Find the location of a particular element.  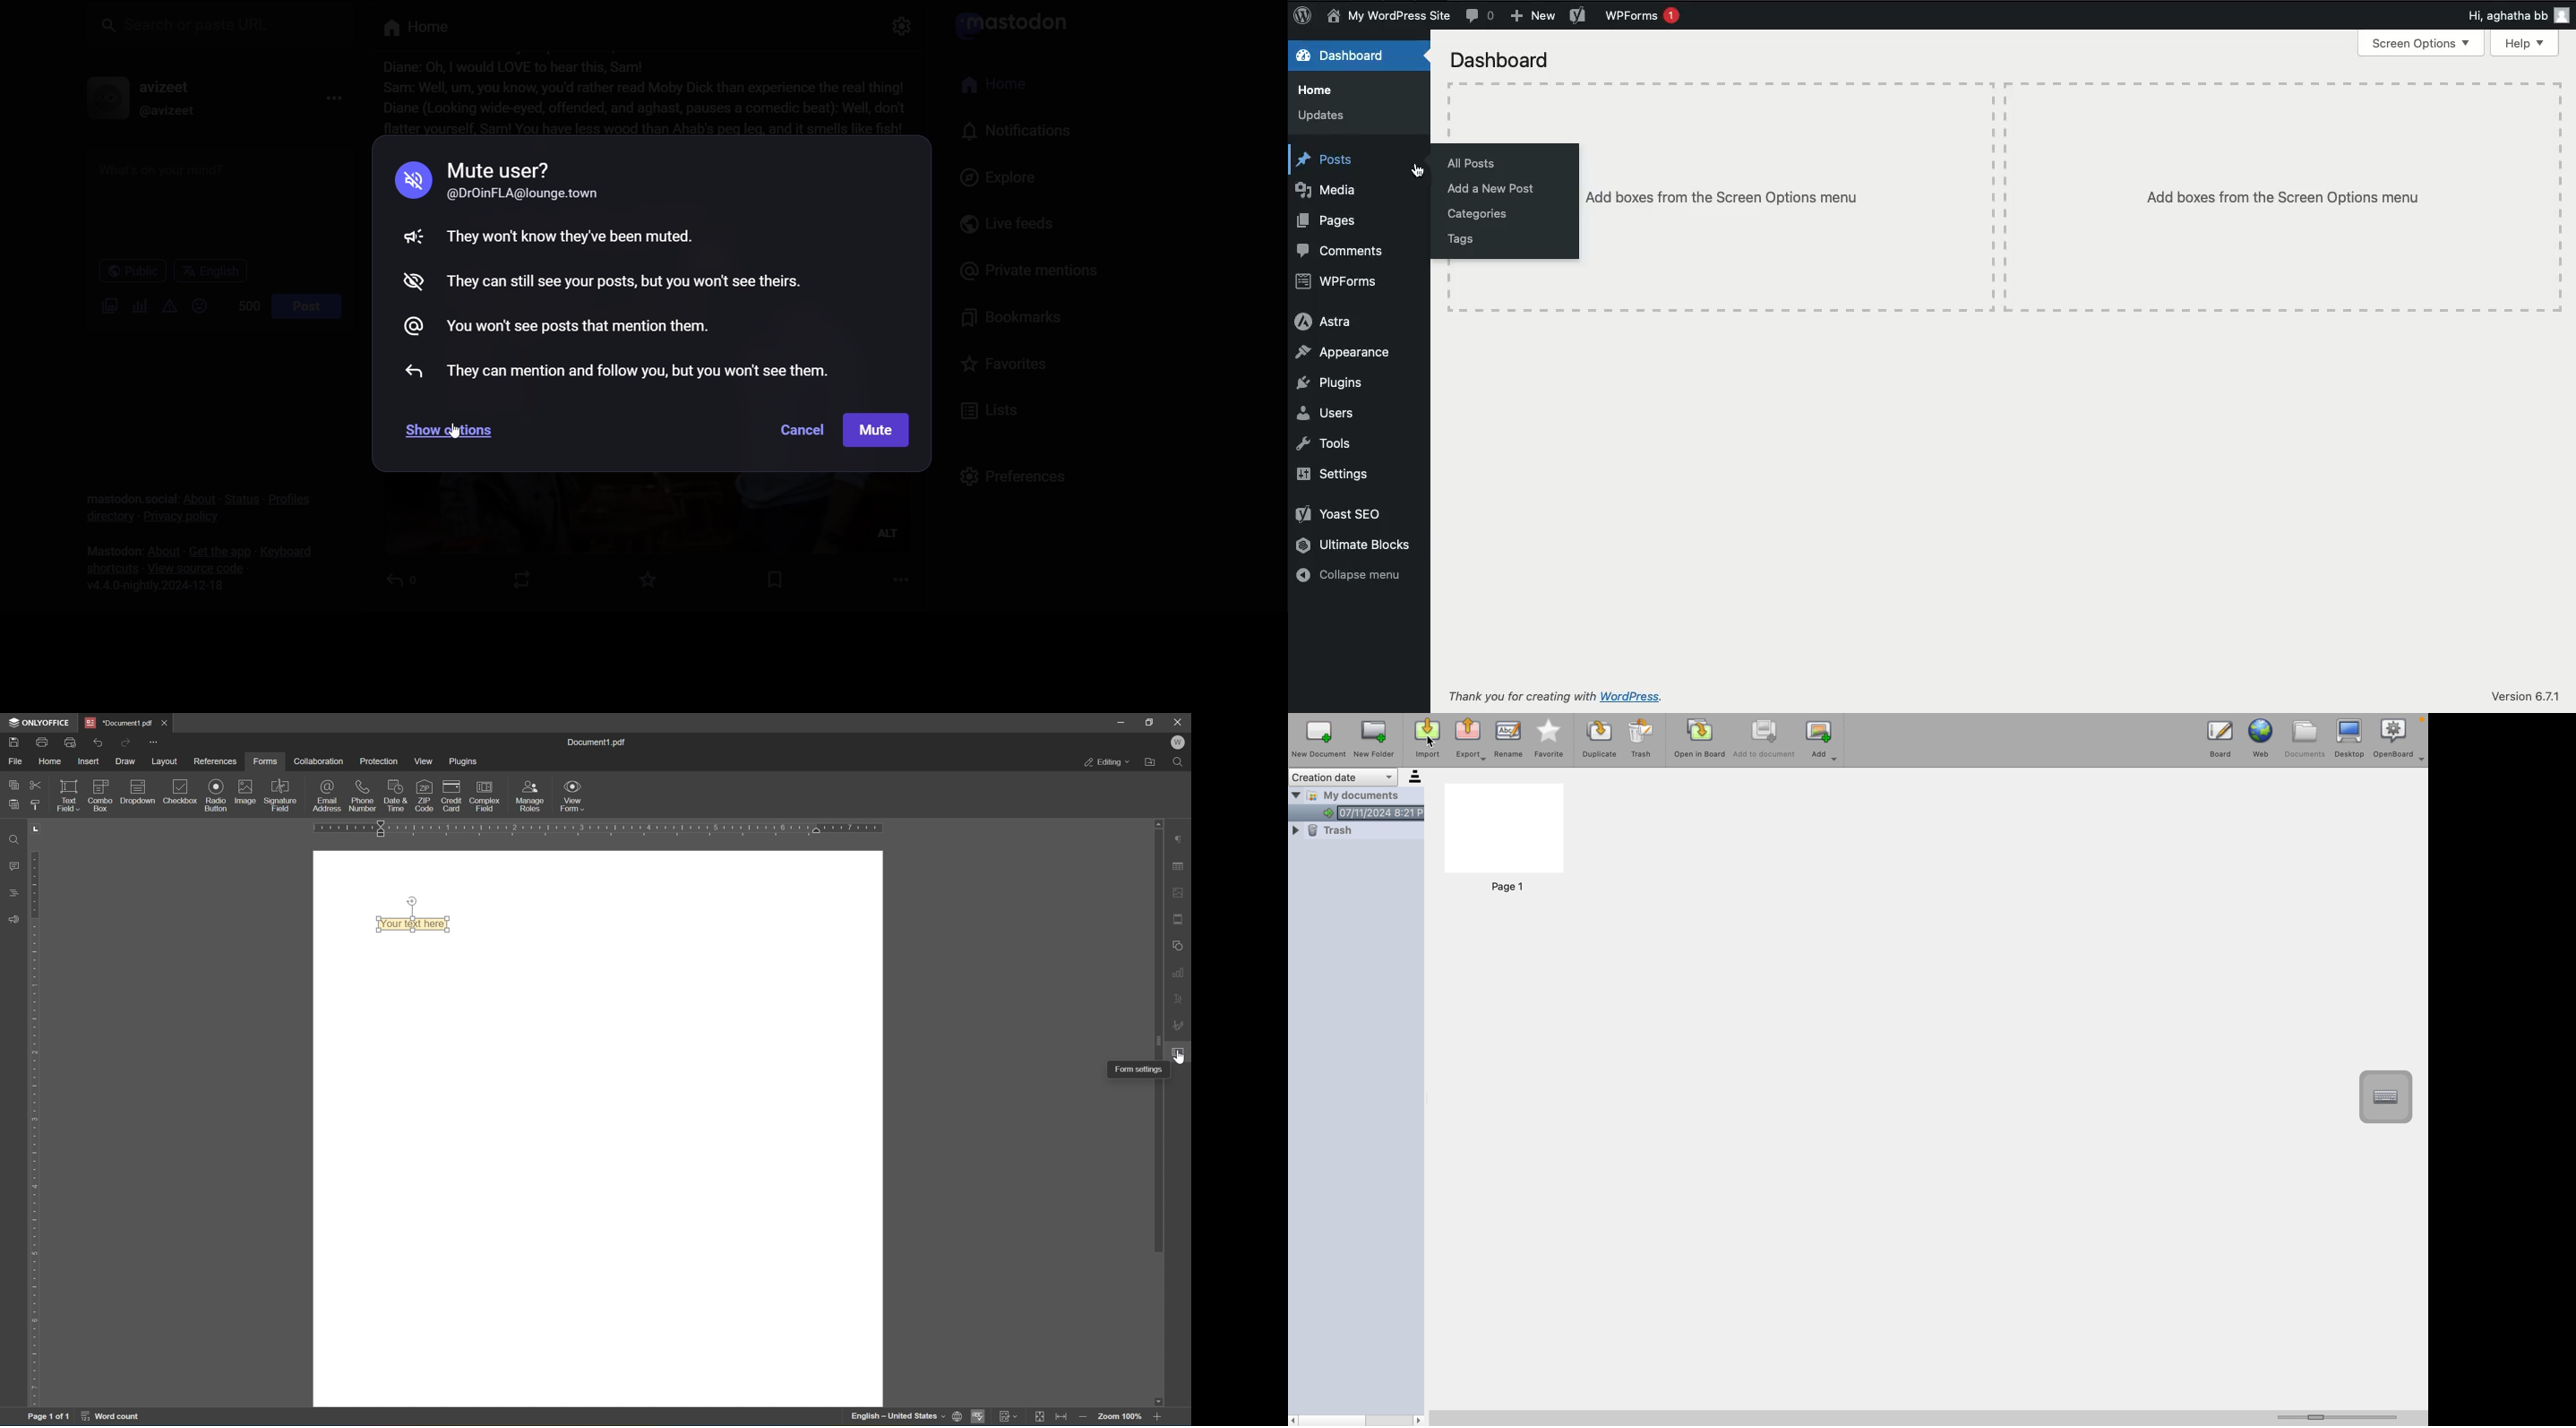

Add boxes from the screen options menu is located at coordinates (2286, 198).